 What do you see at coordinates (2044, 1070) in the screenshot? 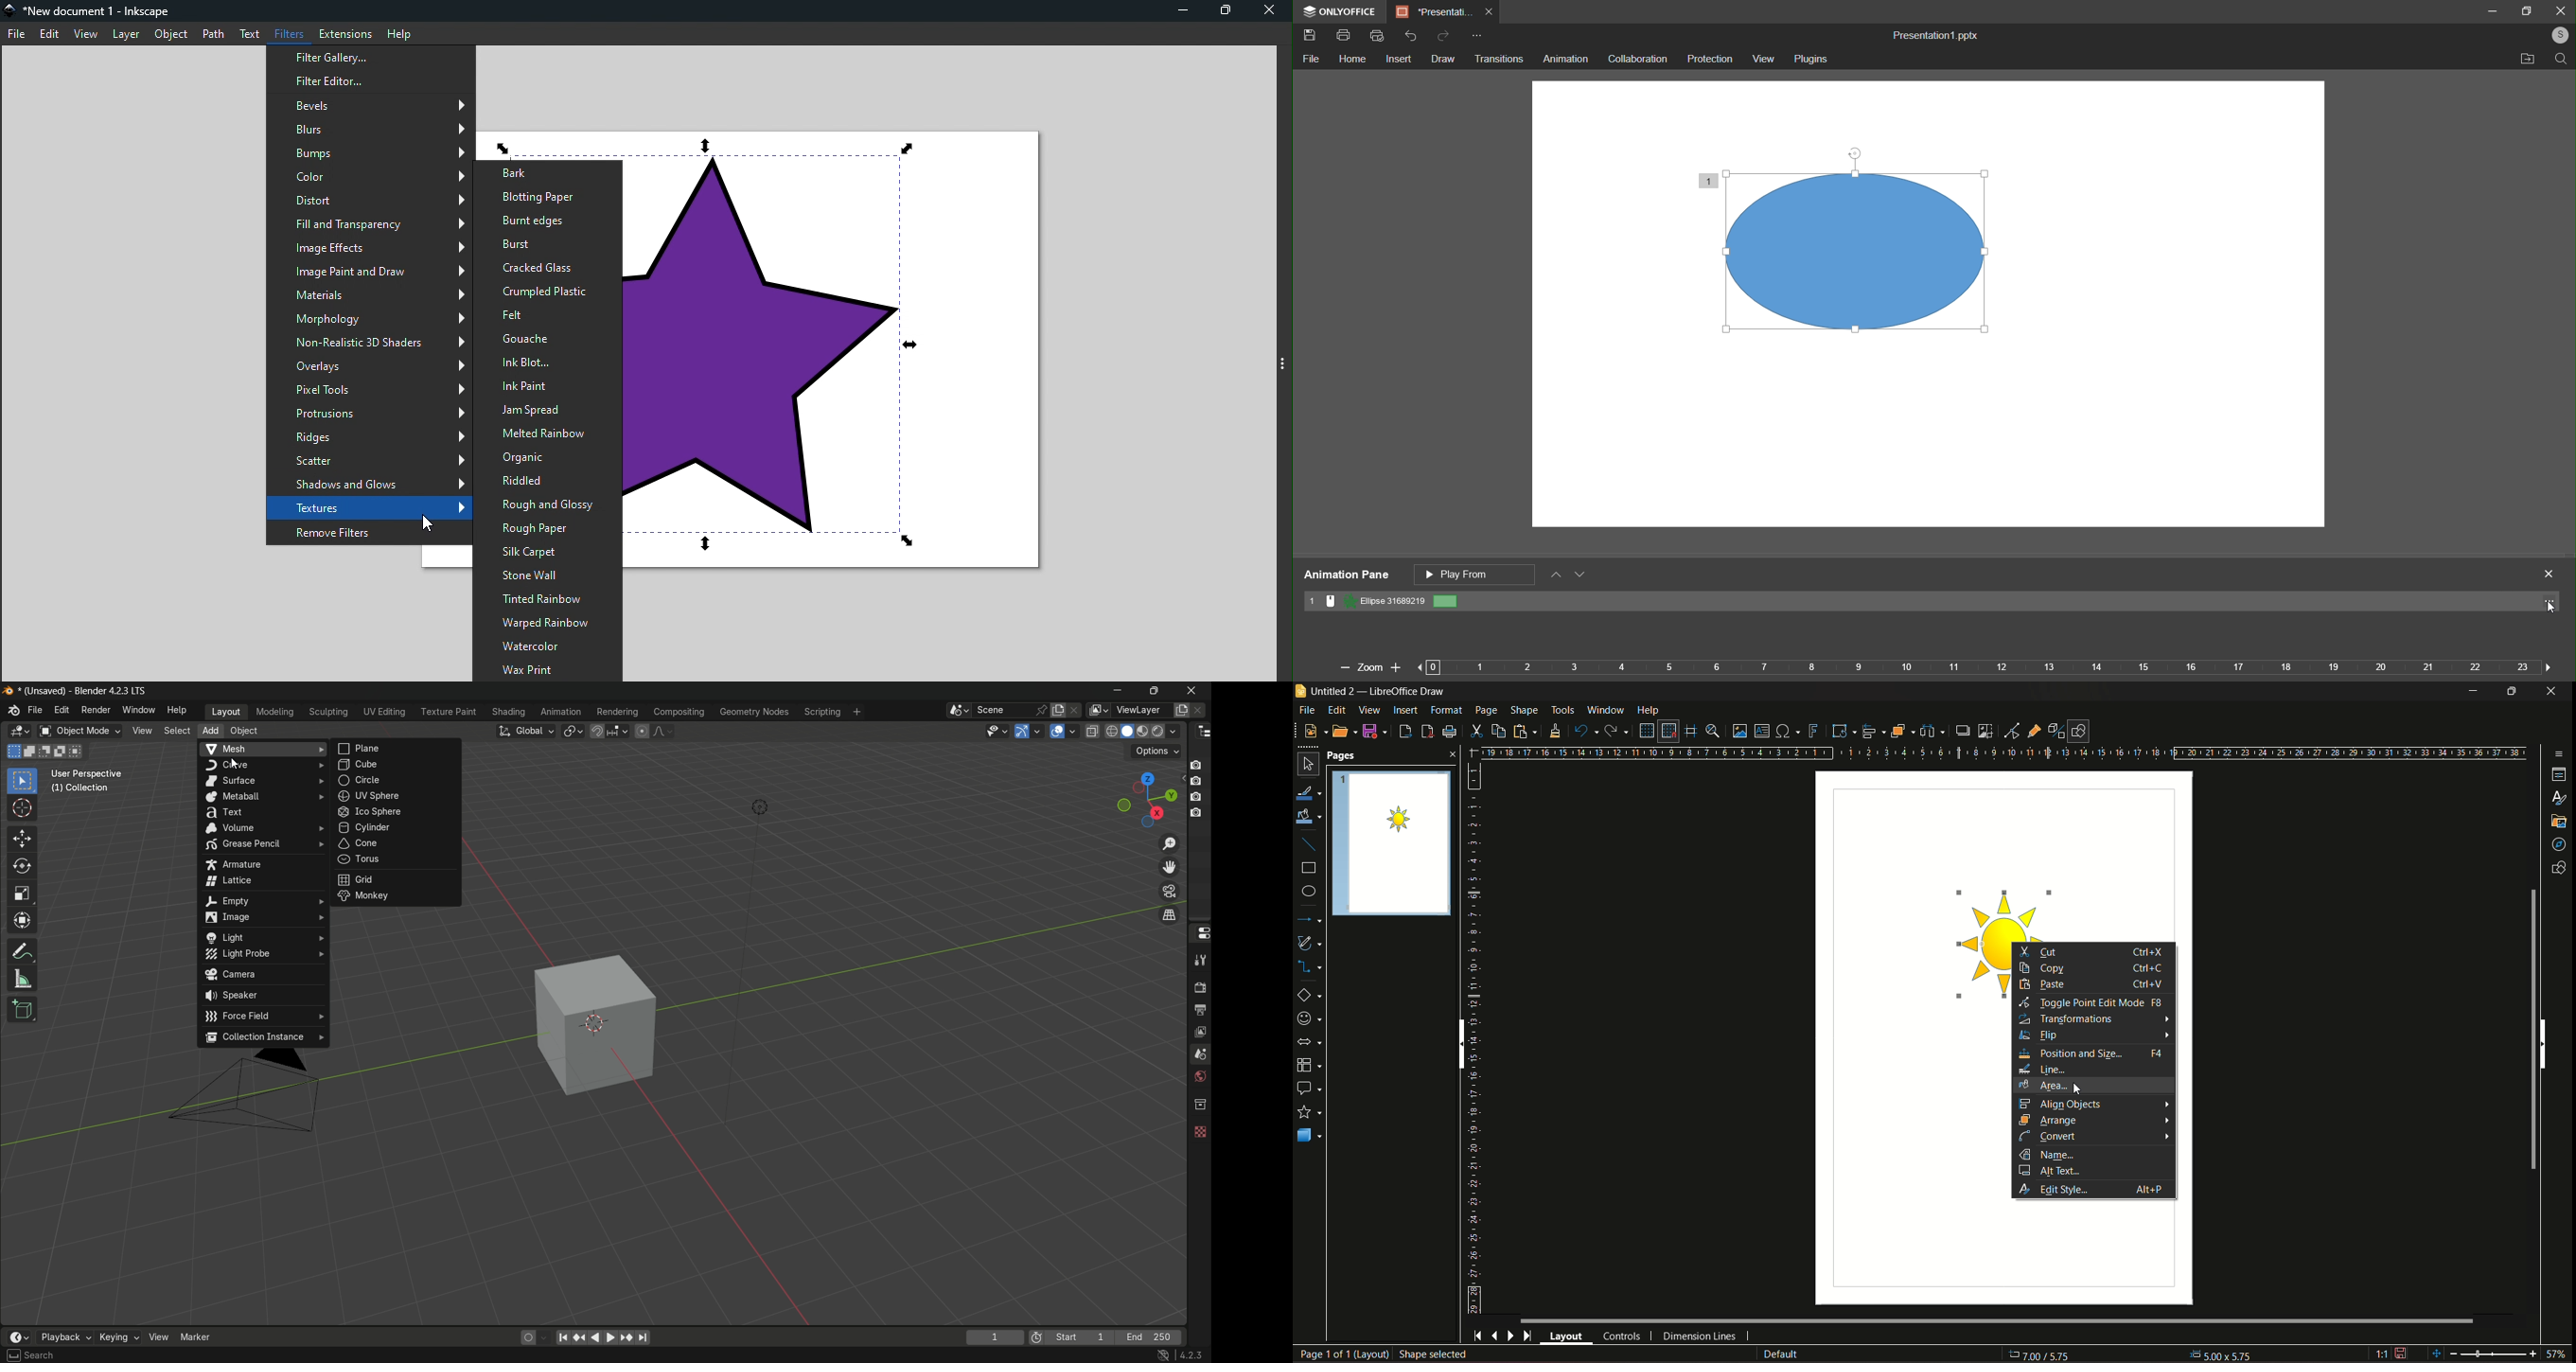
I see `line` at bounding box center [2044, 1070].